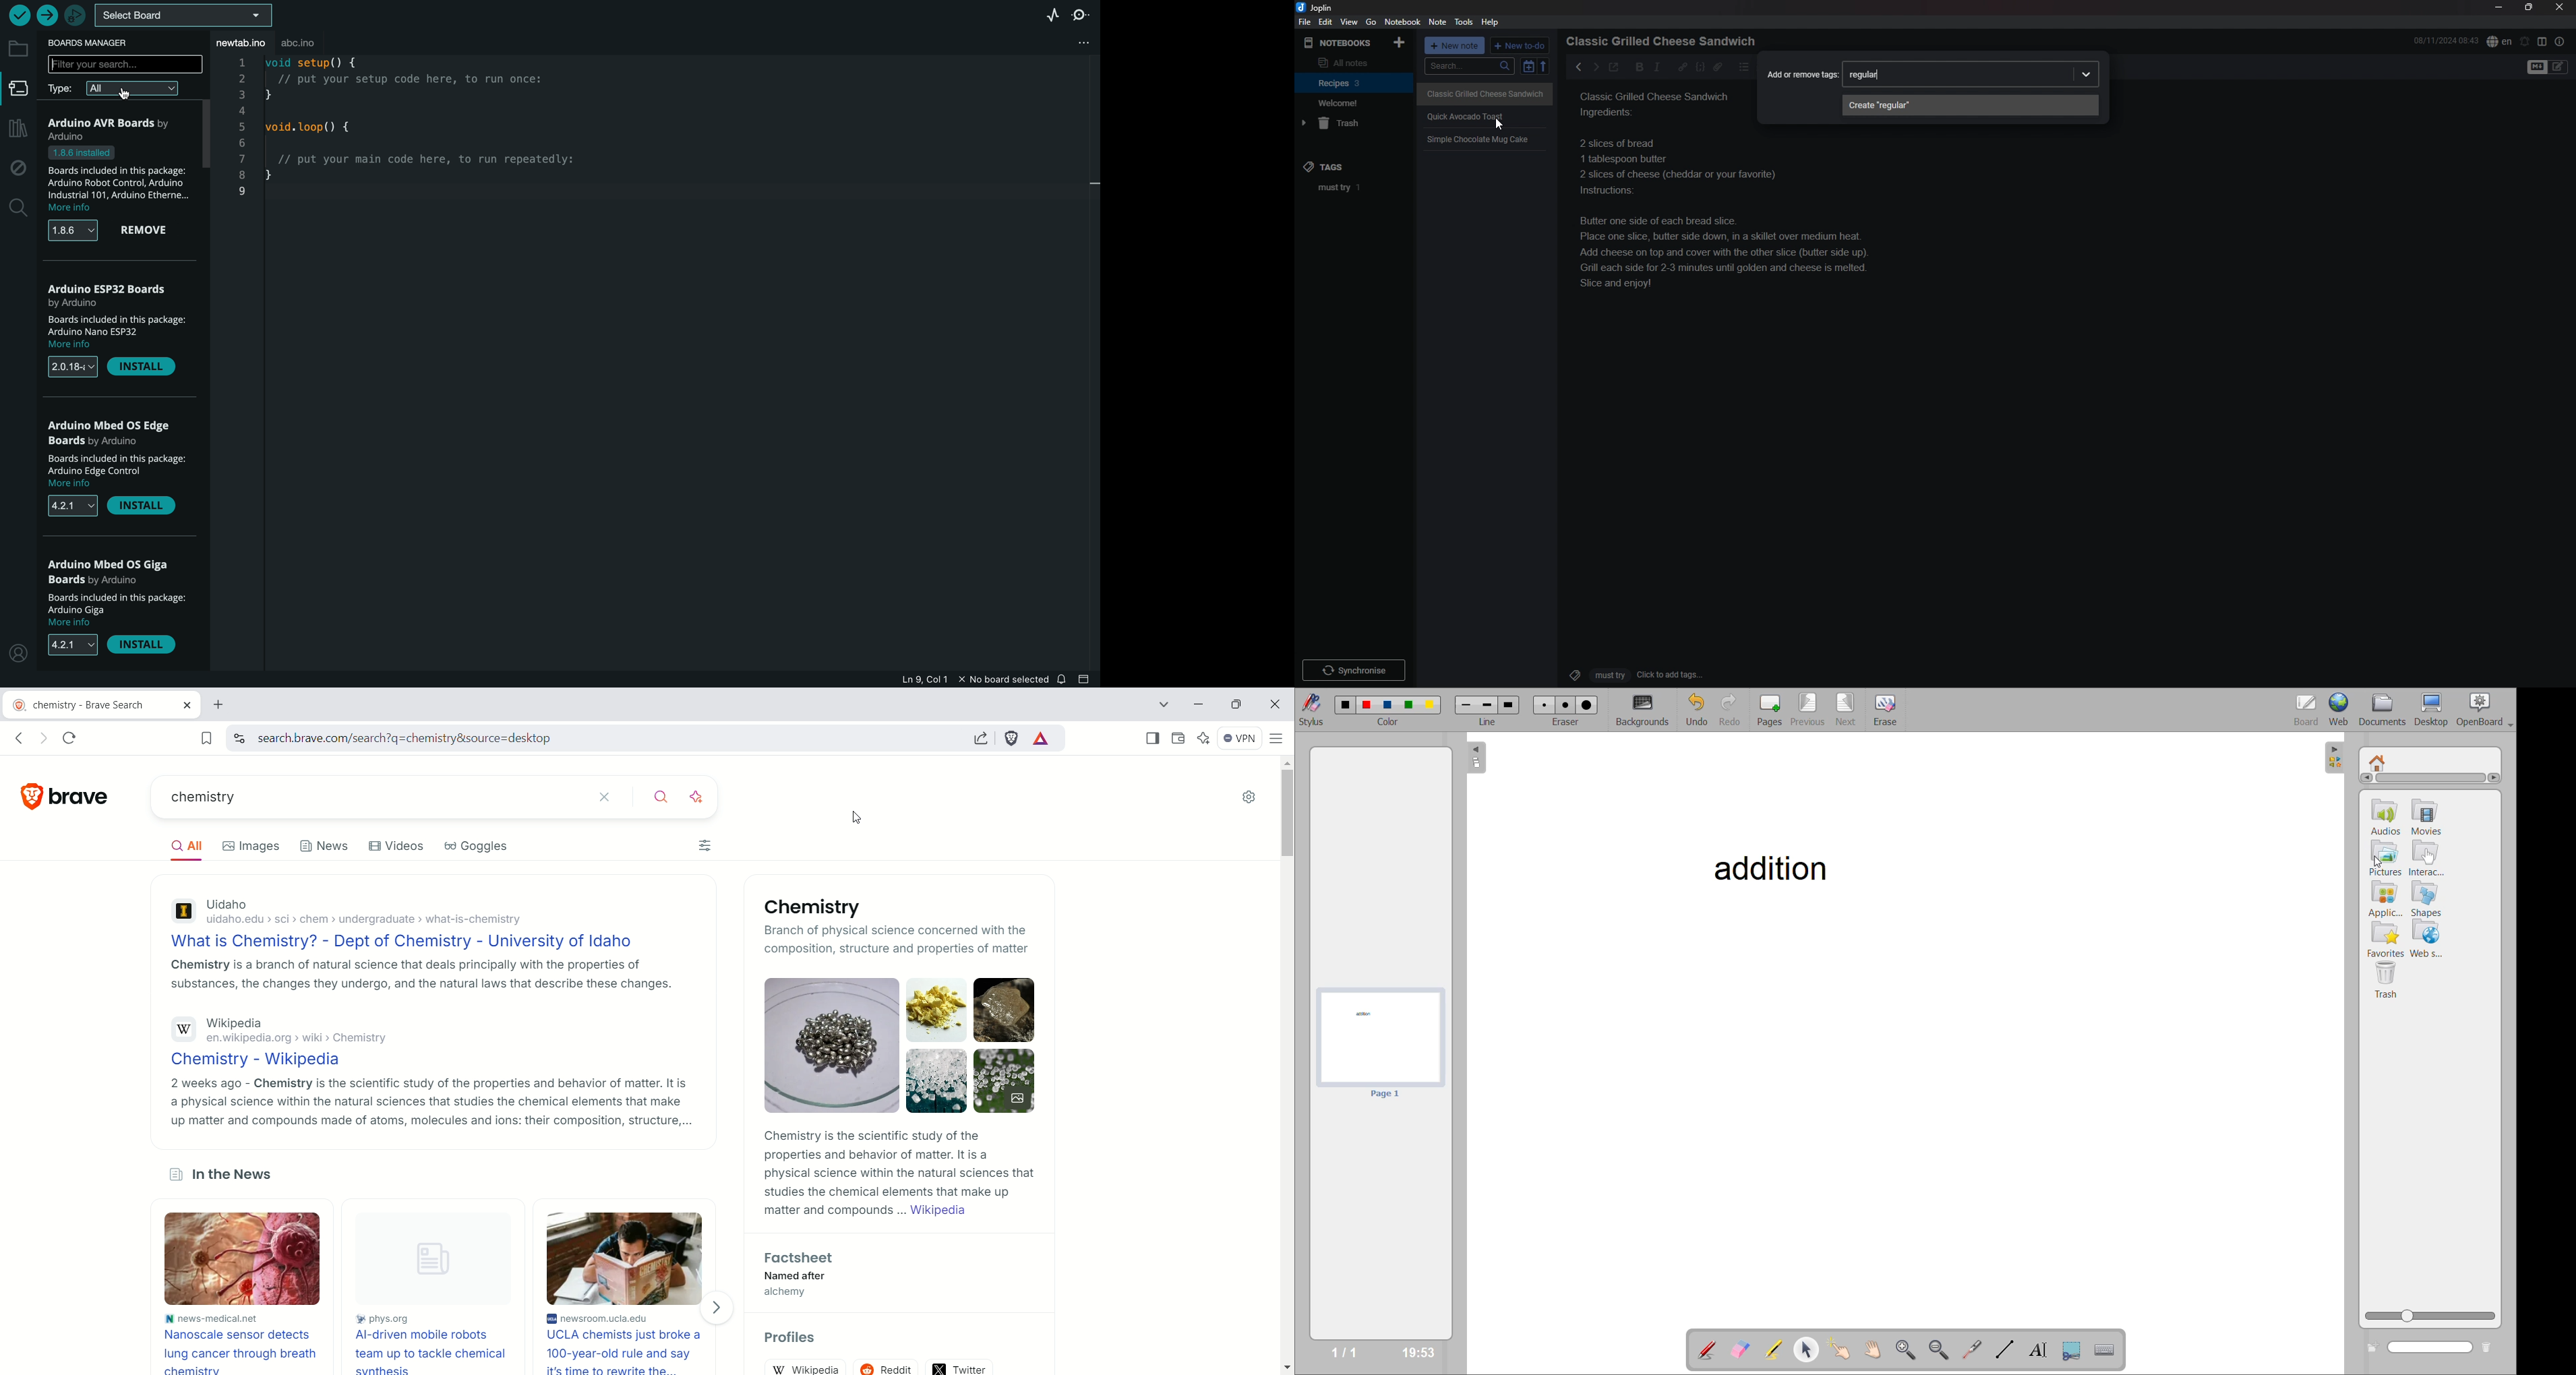  What do you see at coordinates (1304, 23) in the screenshot?
I see `file` at bounding box center [1304, 23].